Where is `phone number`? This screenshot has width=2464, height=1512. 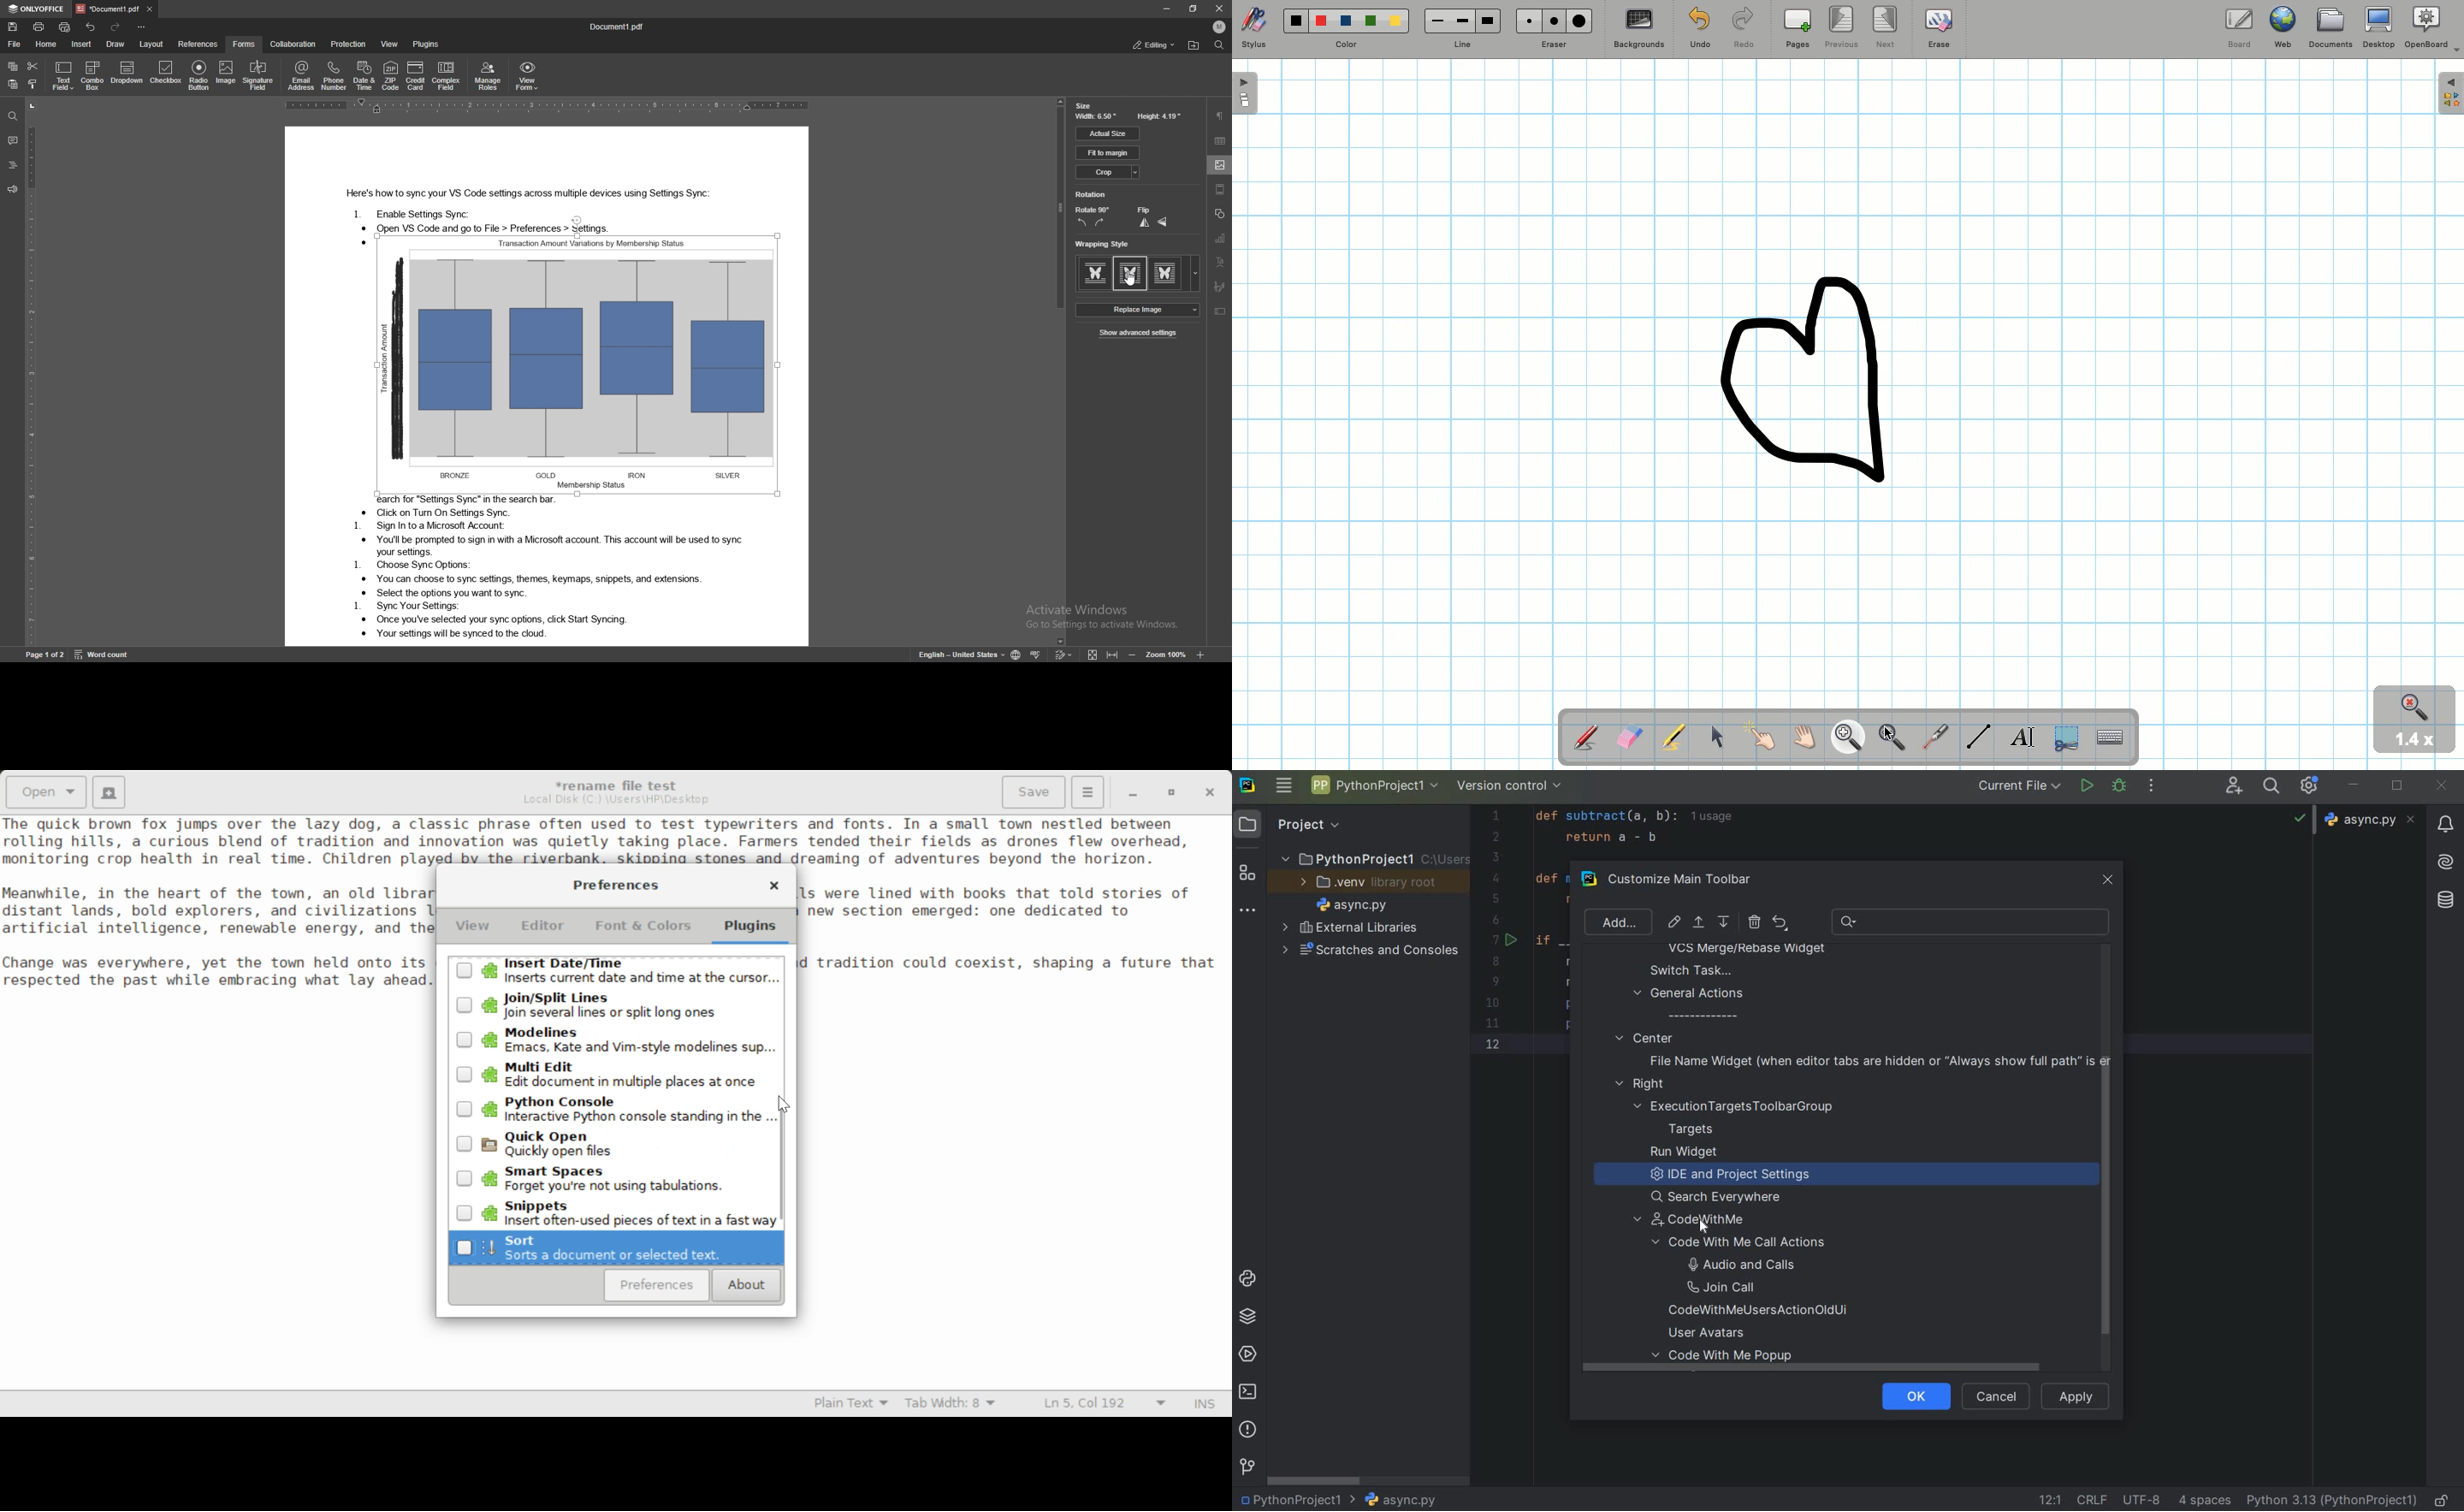
phone number is located at coordinates (334, 75).